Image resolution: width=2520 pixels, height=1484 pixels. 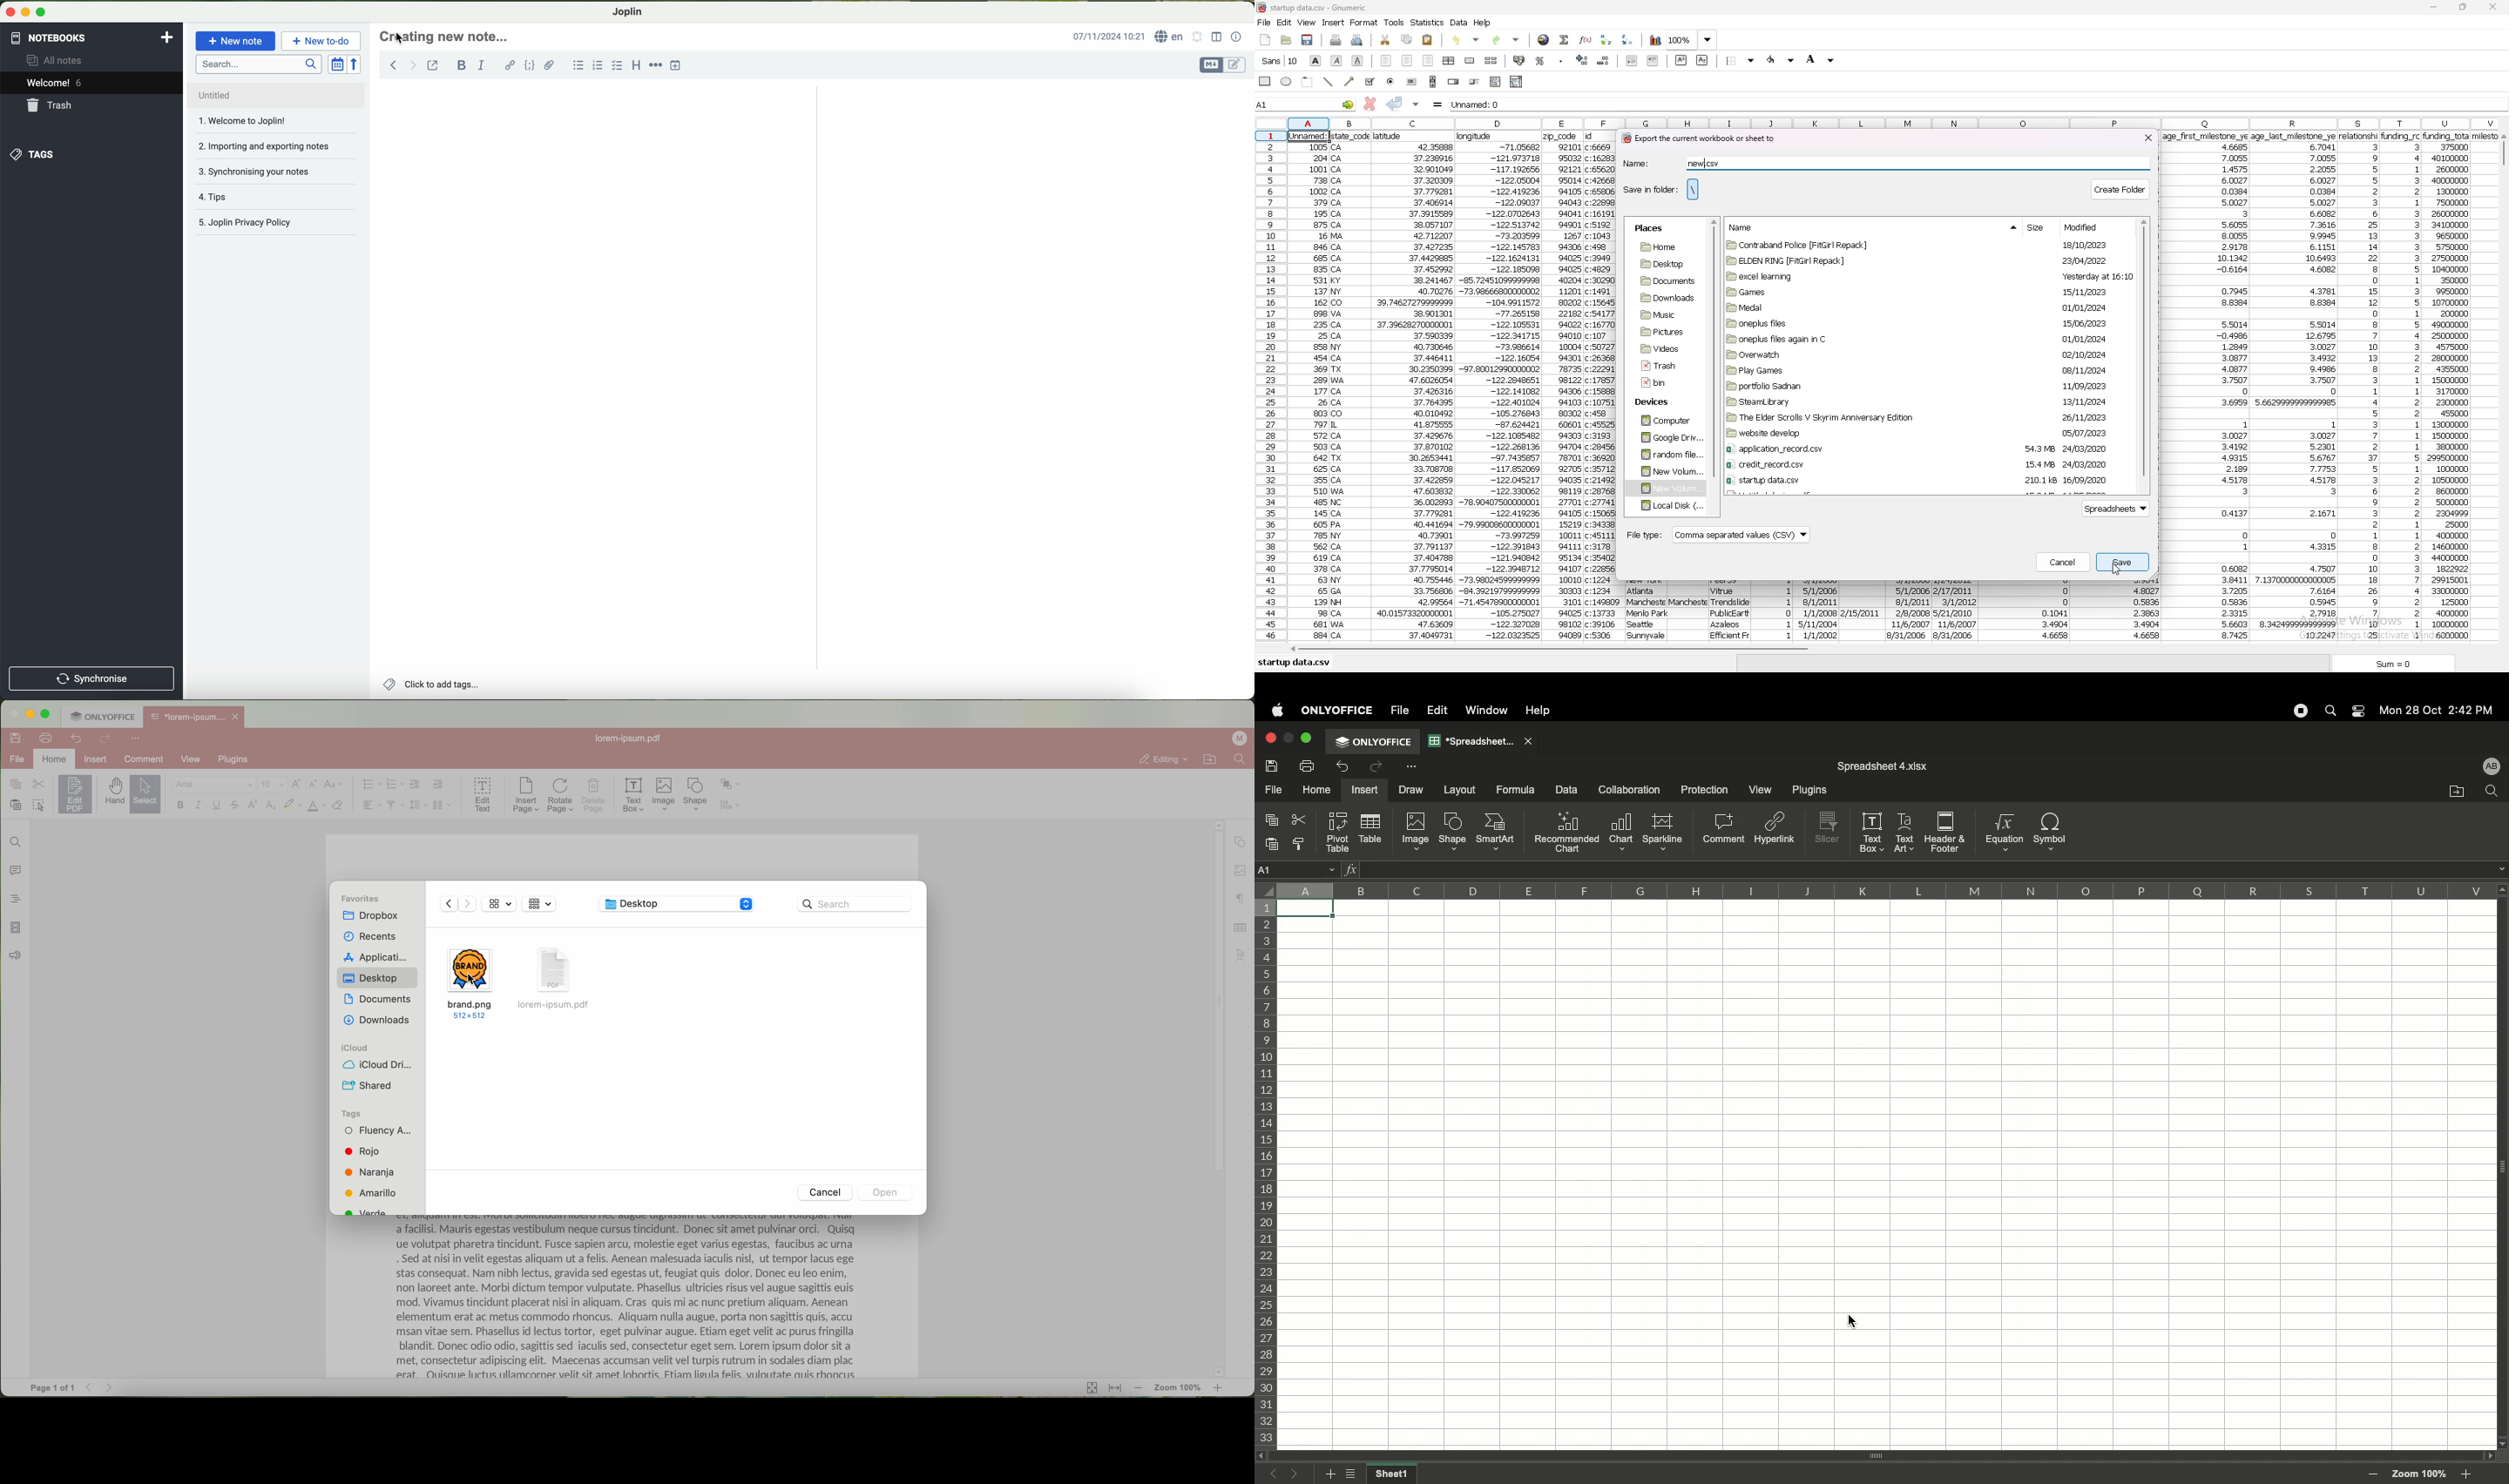 I want to click on editing, so click(x=1163, y=759).